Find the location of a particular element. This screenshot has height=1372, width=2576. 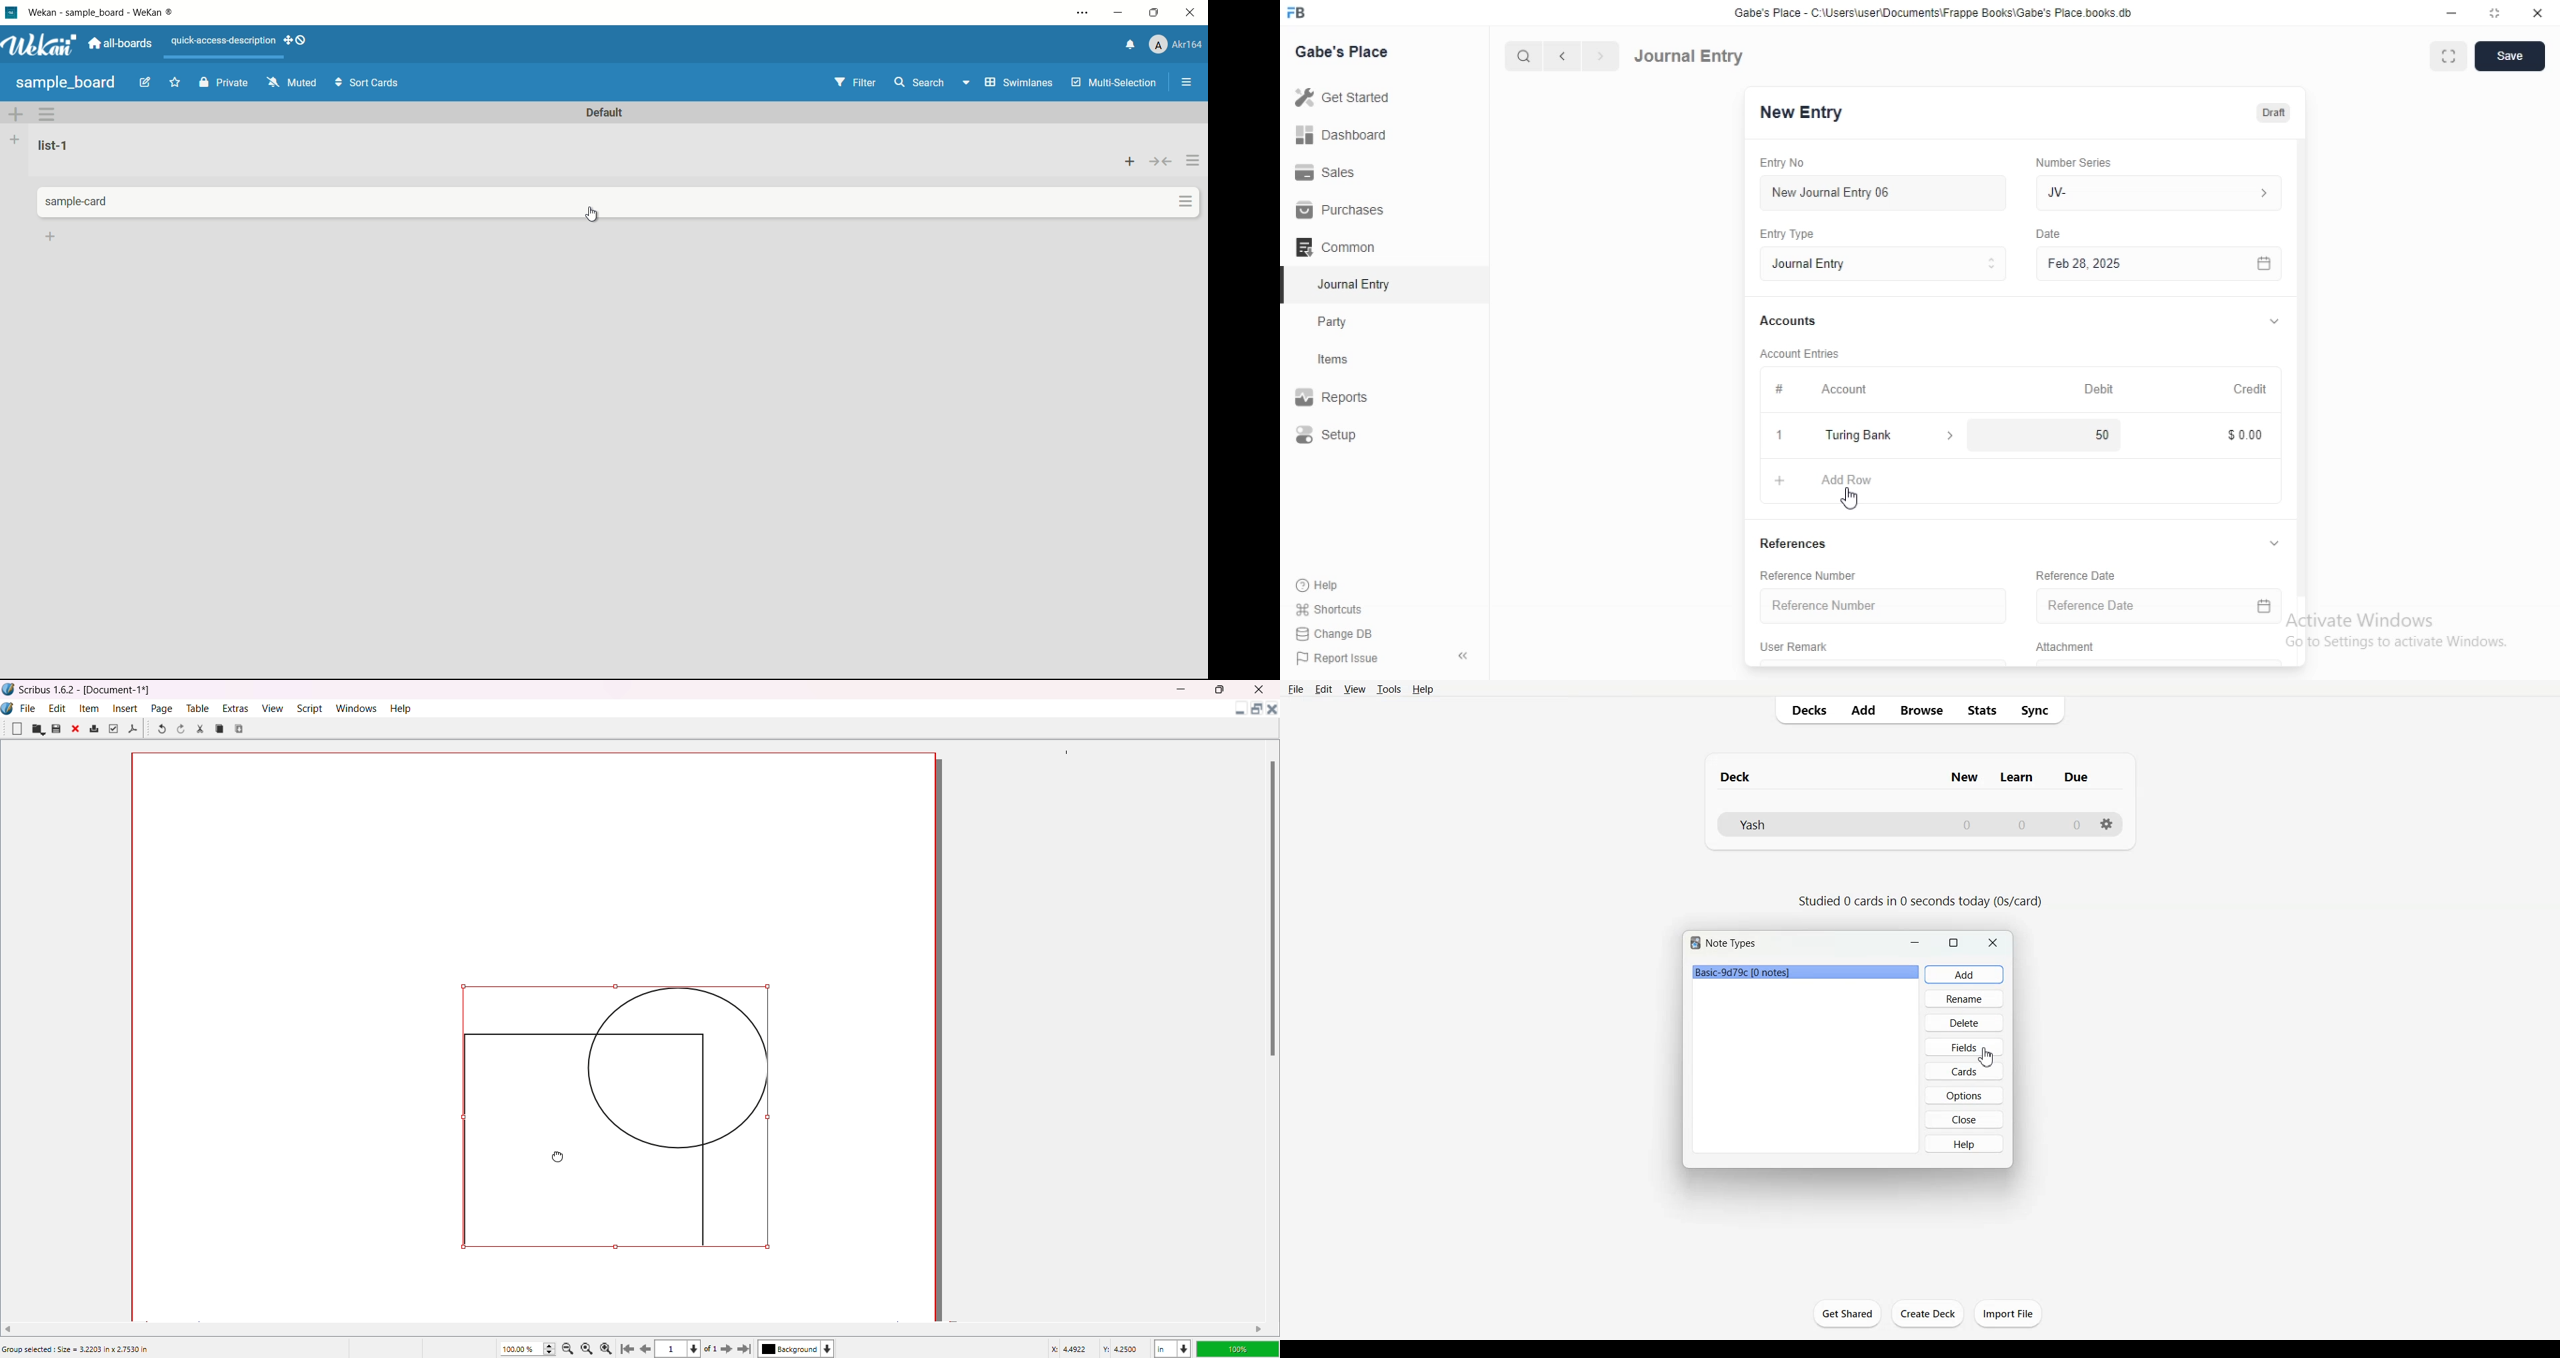

Accounts. is located at coordinates (1798, 322).